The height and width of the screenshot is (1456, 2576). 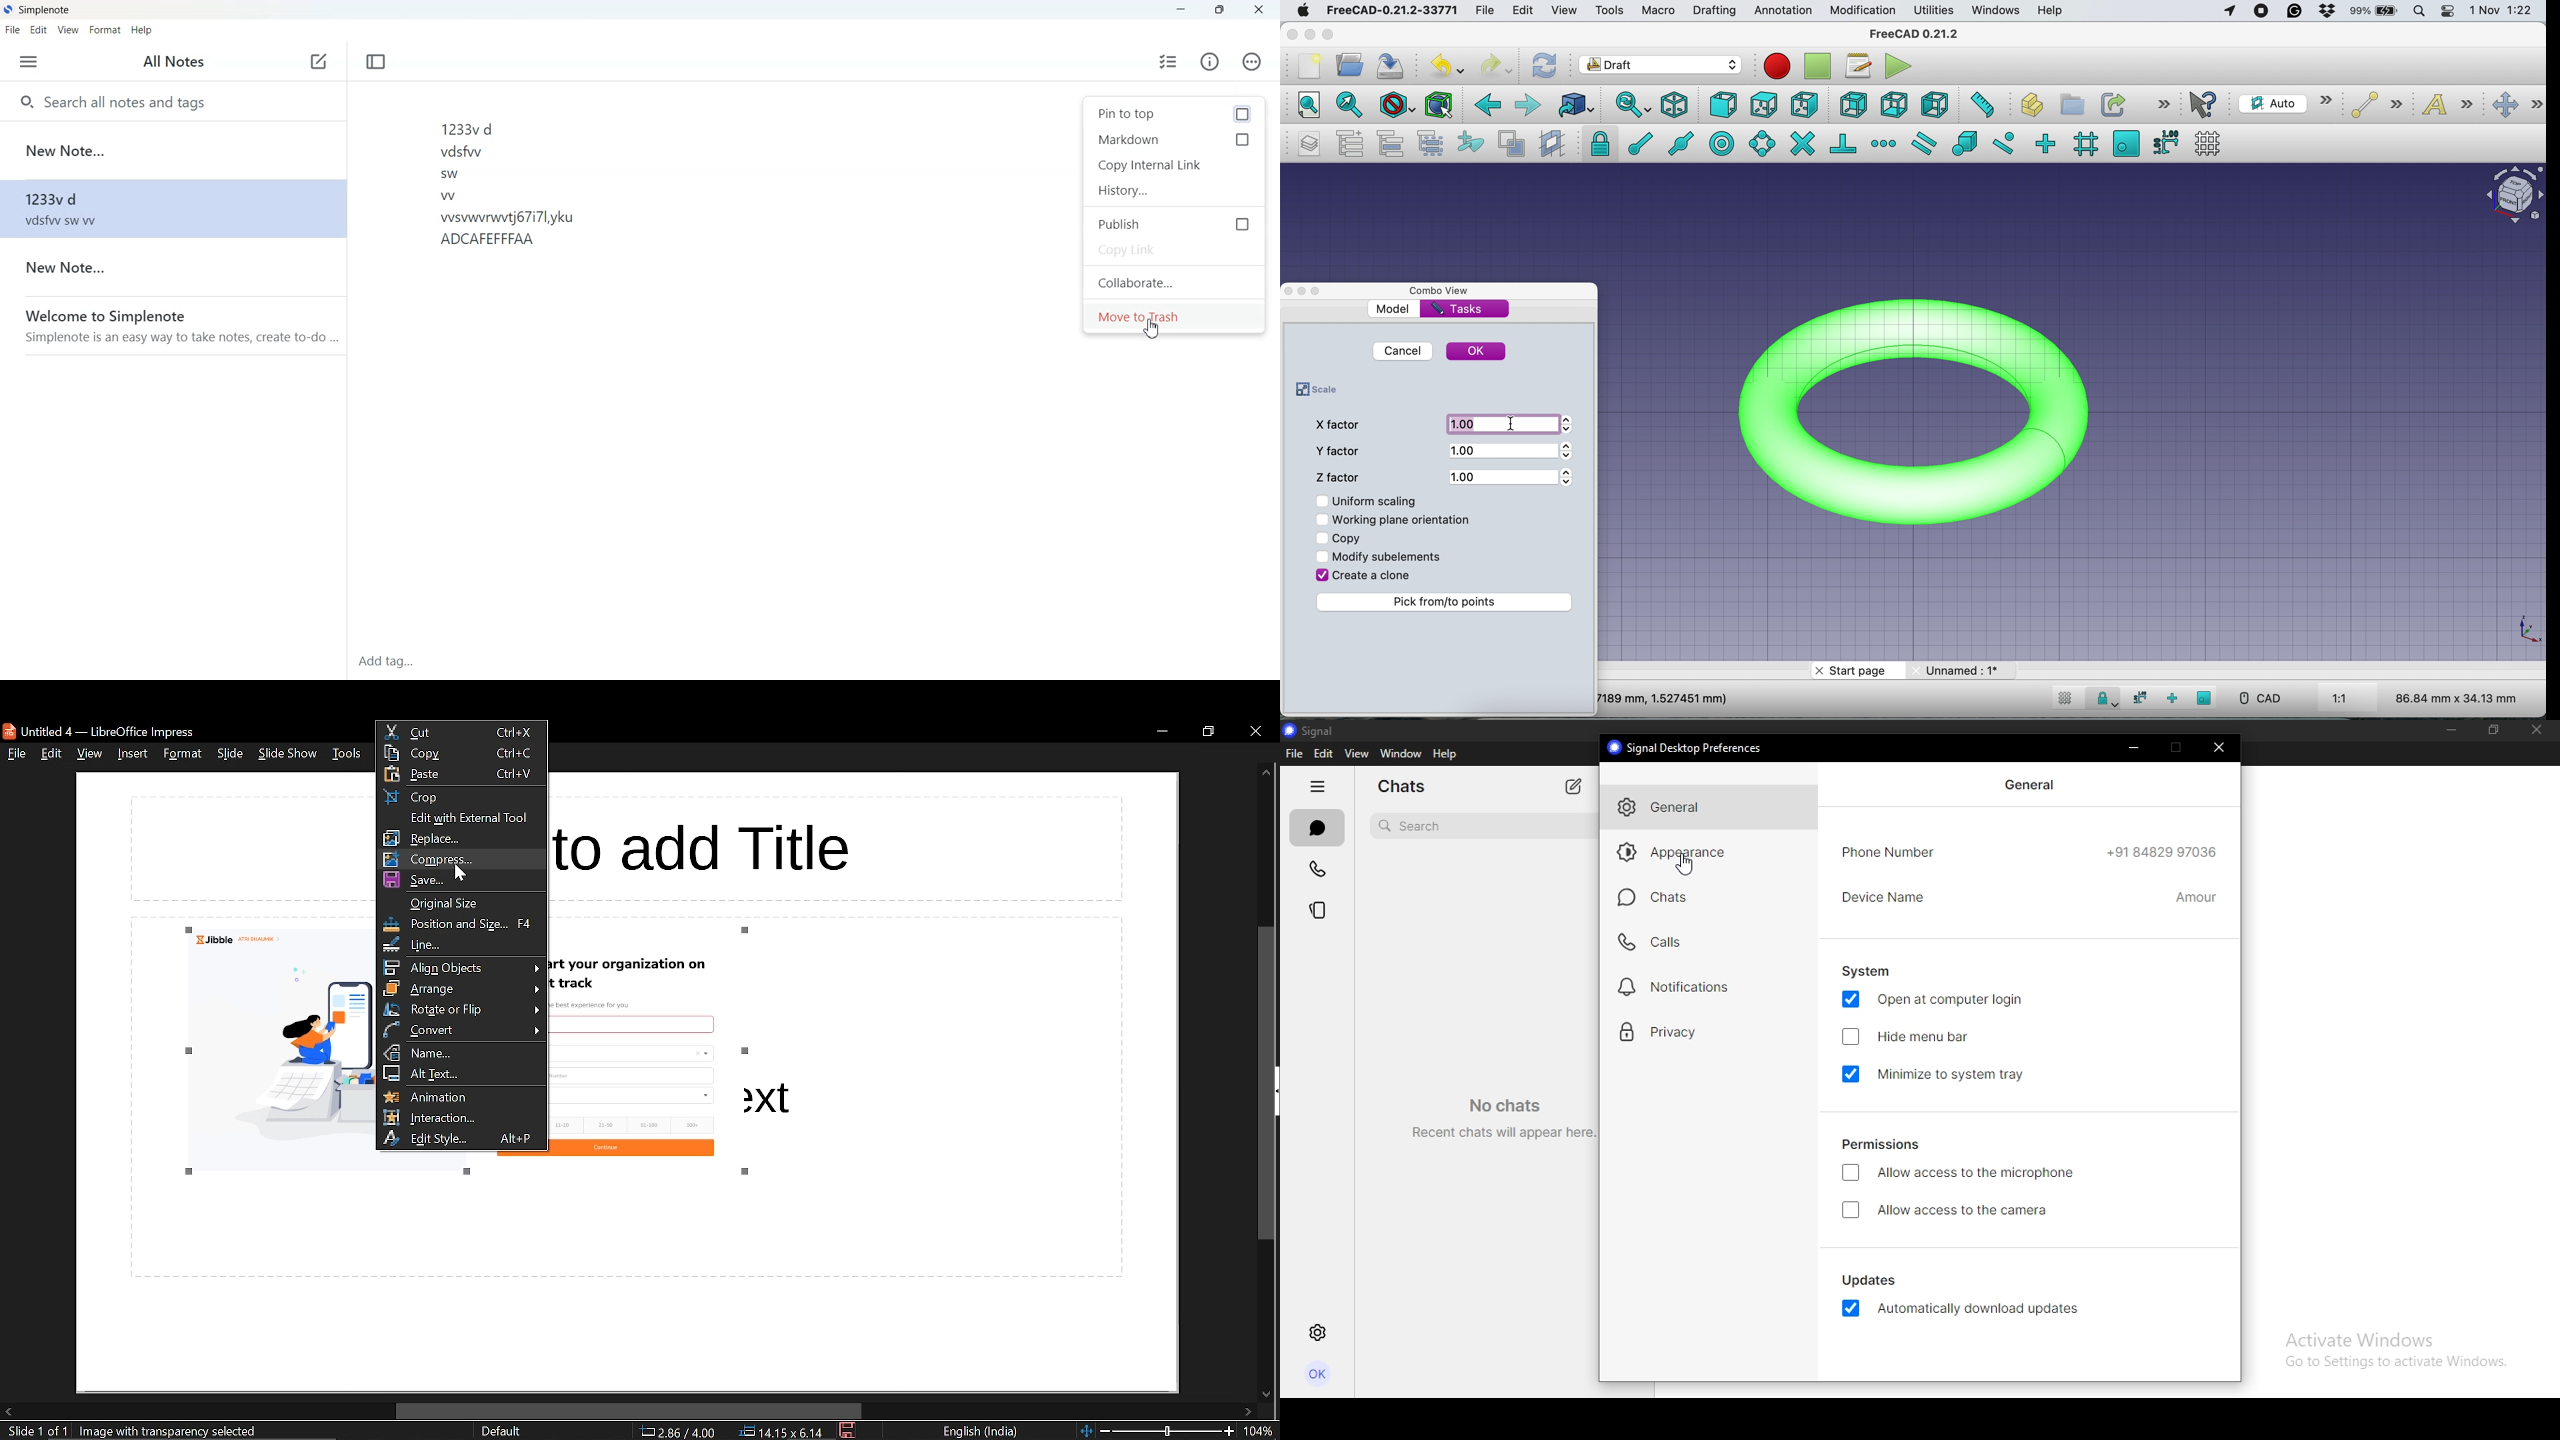 What do you see at coordinates (1394, 309) in the screenshot?
I see `model` at bounding box center [1394, 309].